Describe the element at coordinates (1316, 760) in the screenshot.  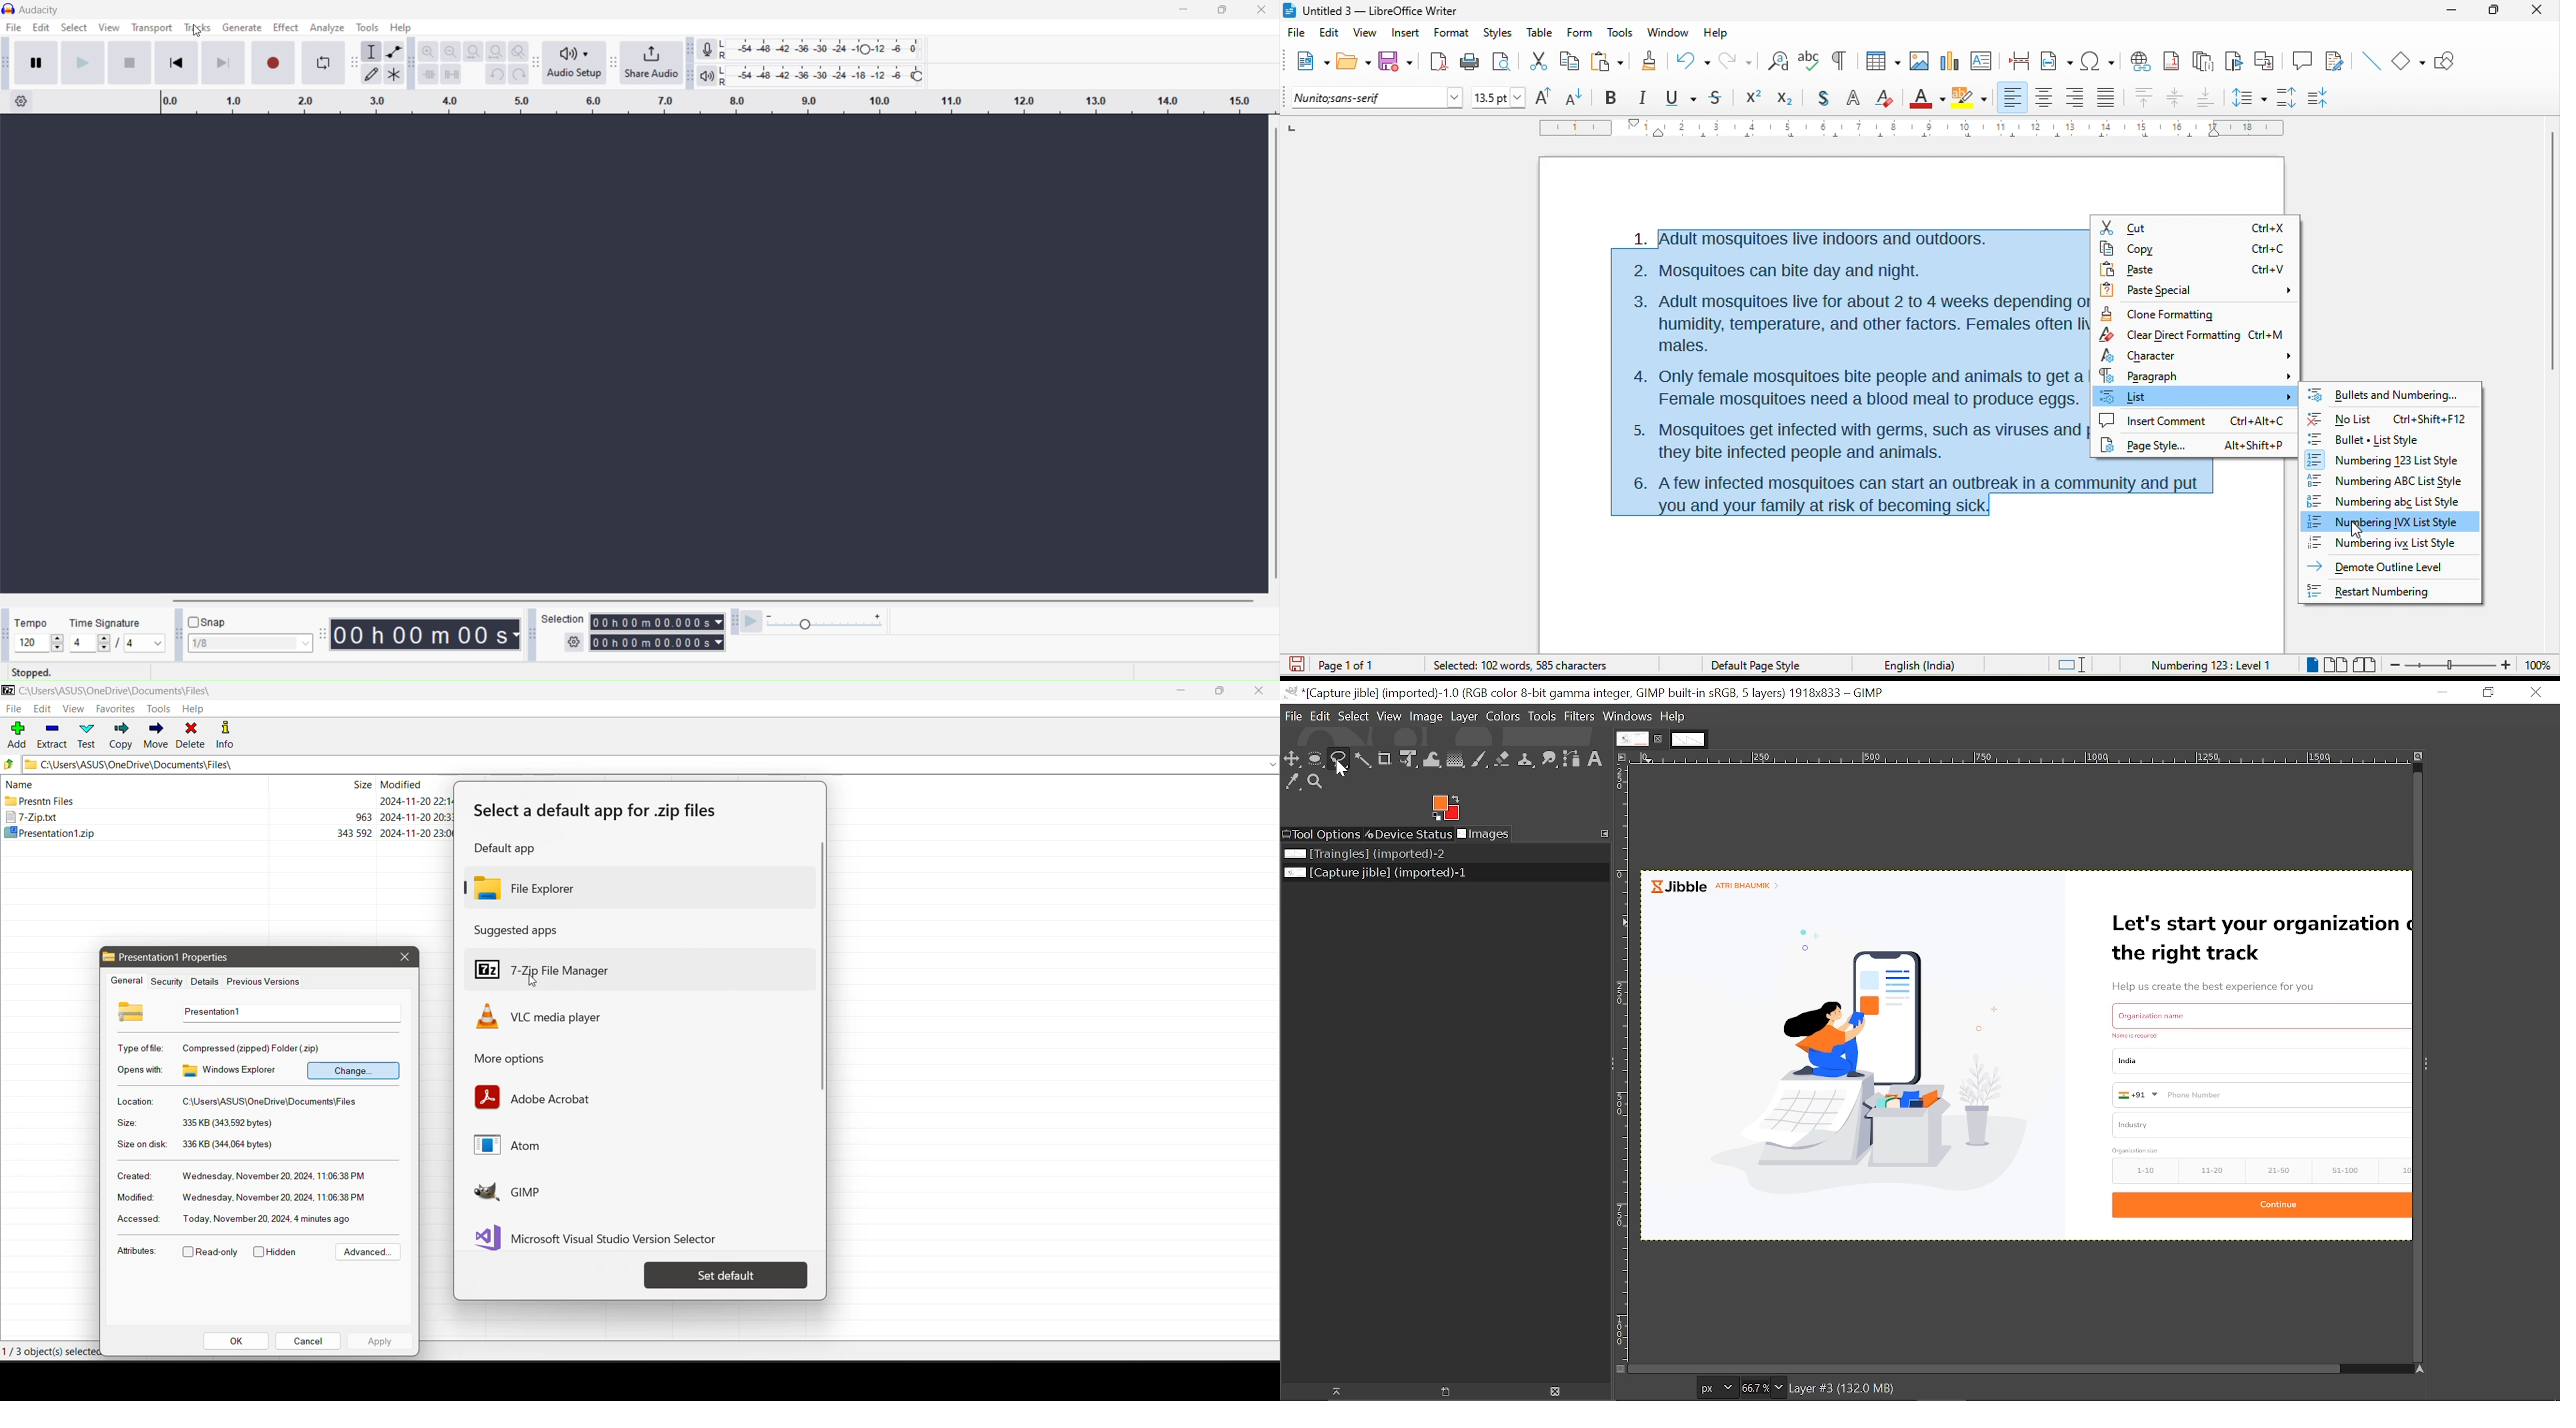
I see `Ellipse select tool` at that location.